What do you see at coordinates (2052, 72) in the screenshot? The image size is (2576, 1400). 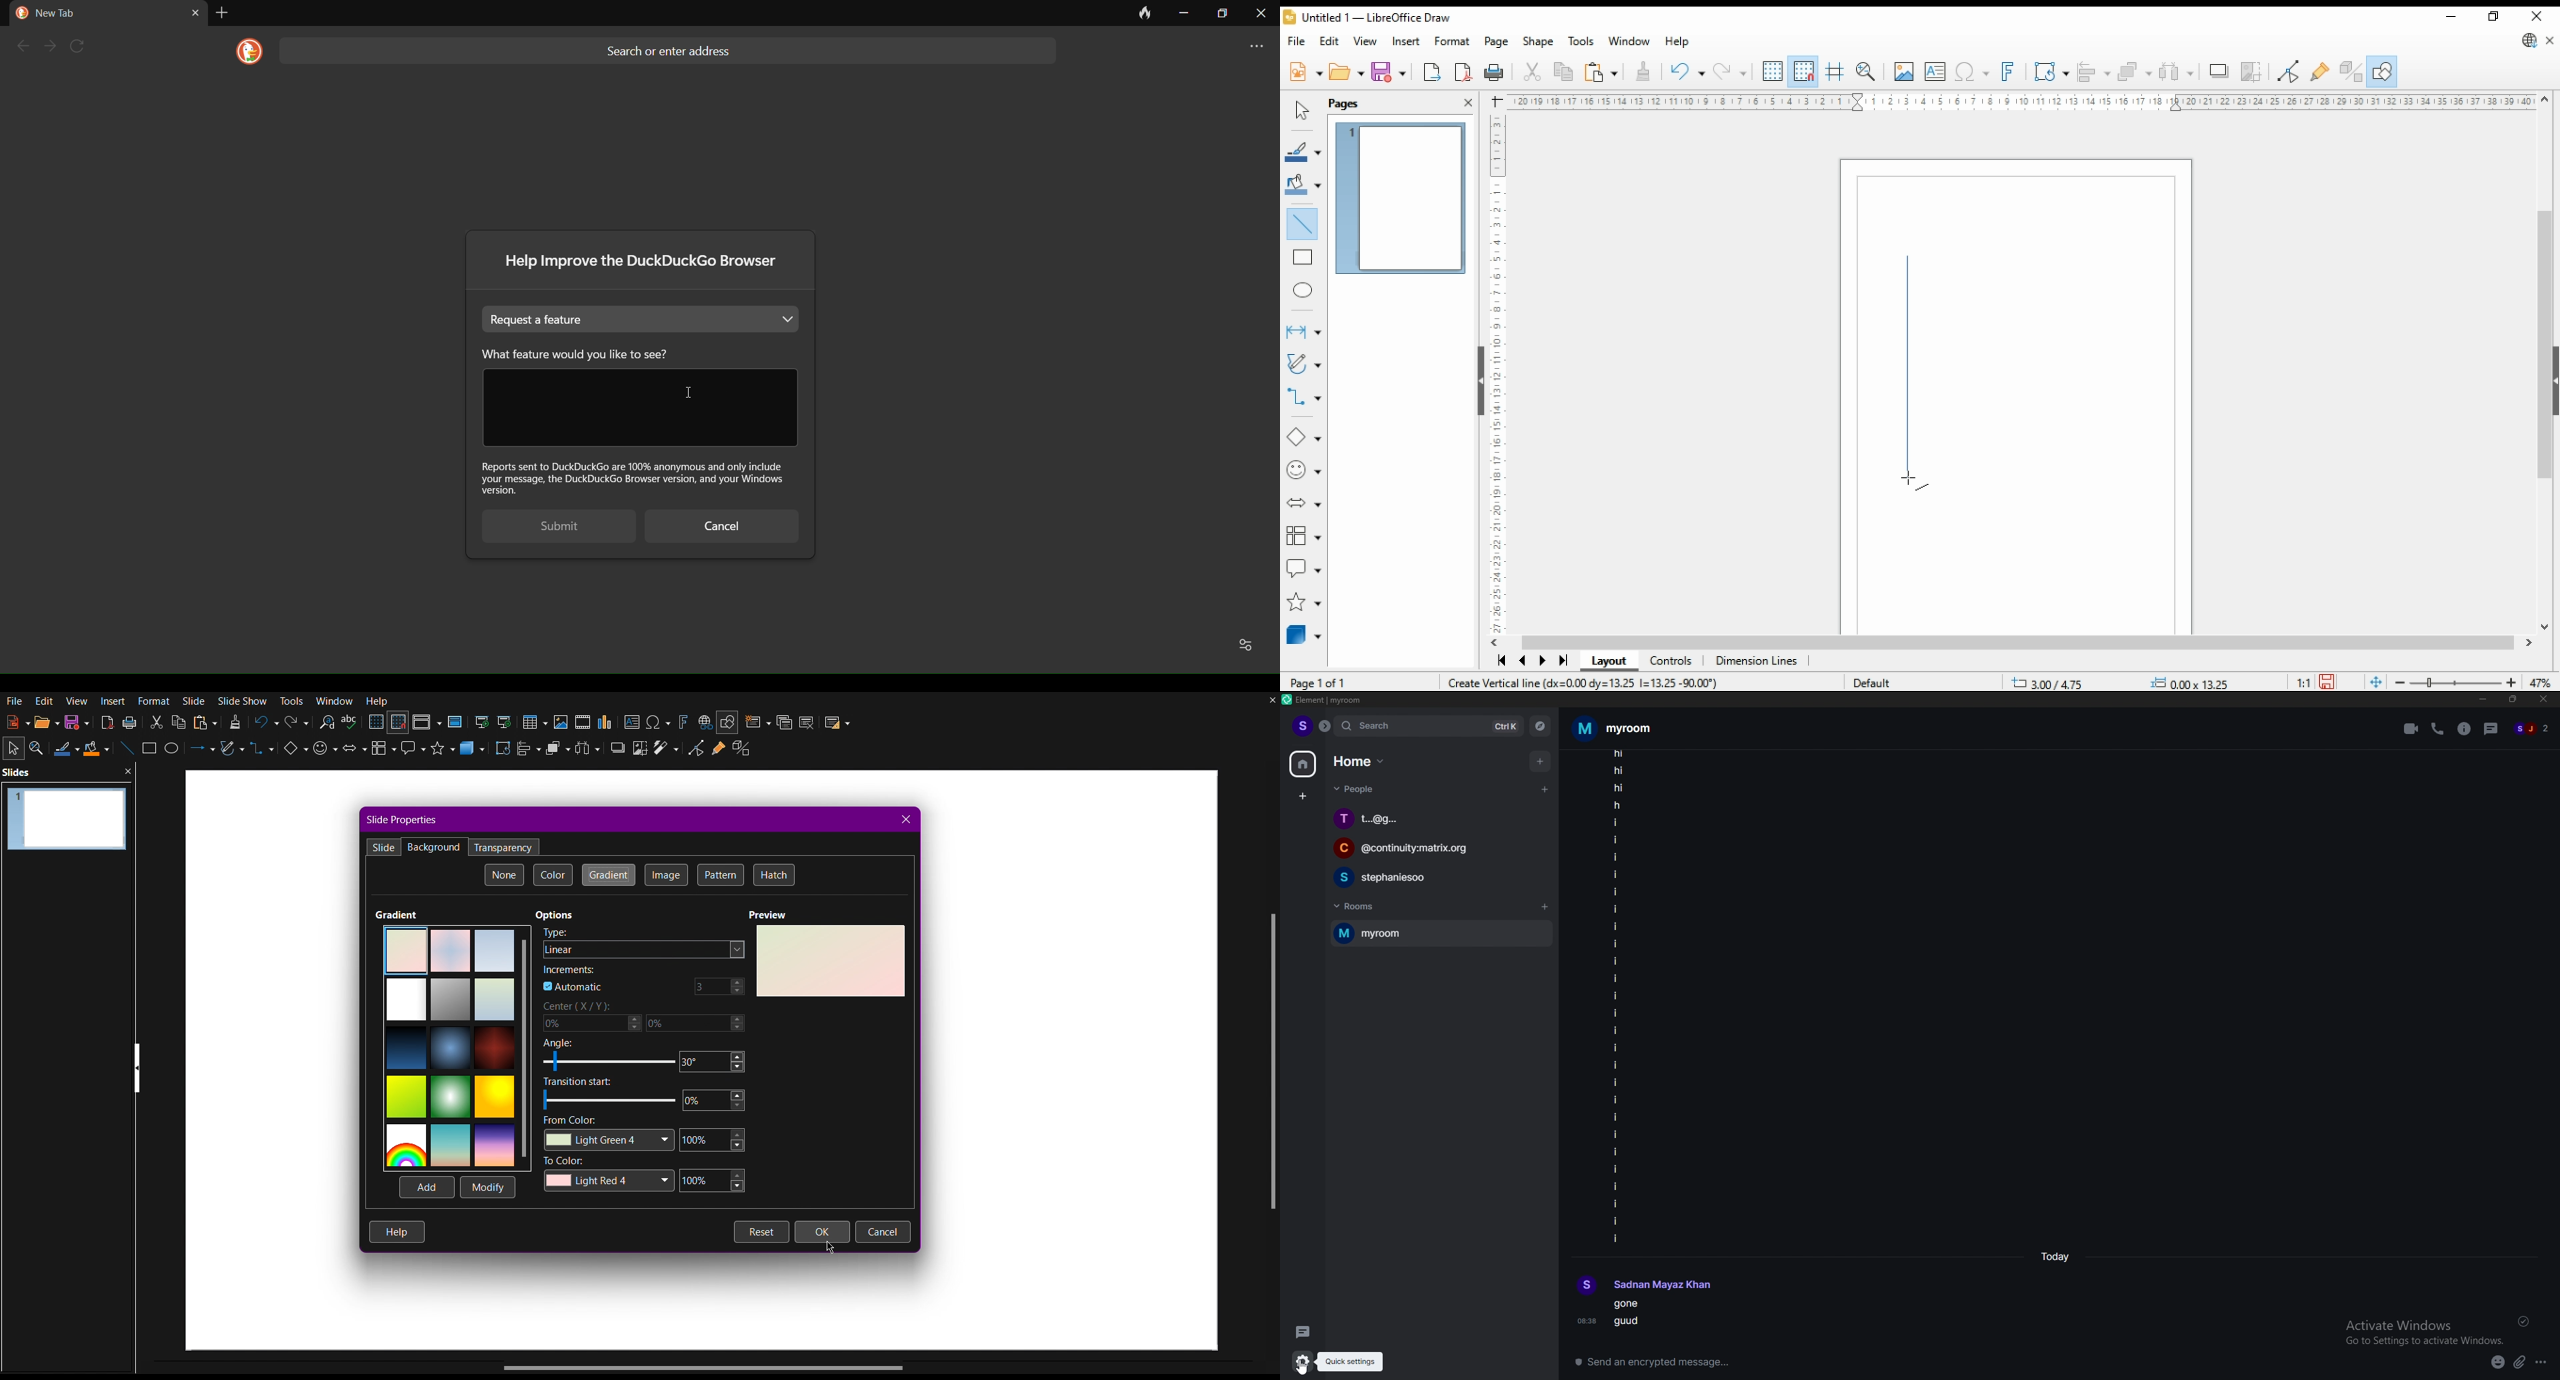 I see `transformations` at bounding box center [2052, 72].